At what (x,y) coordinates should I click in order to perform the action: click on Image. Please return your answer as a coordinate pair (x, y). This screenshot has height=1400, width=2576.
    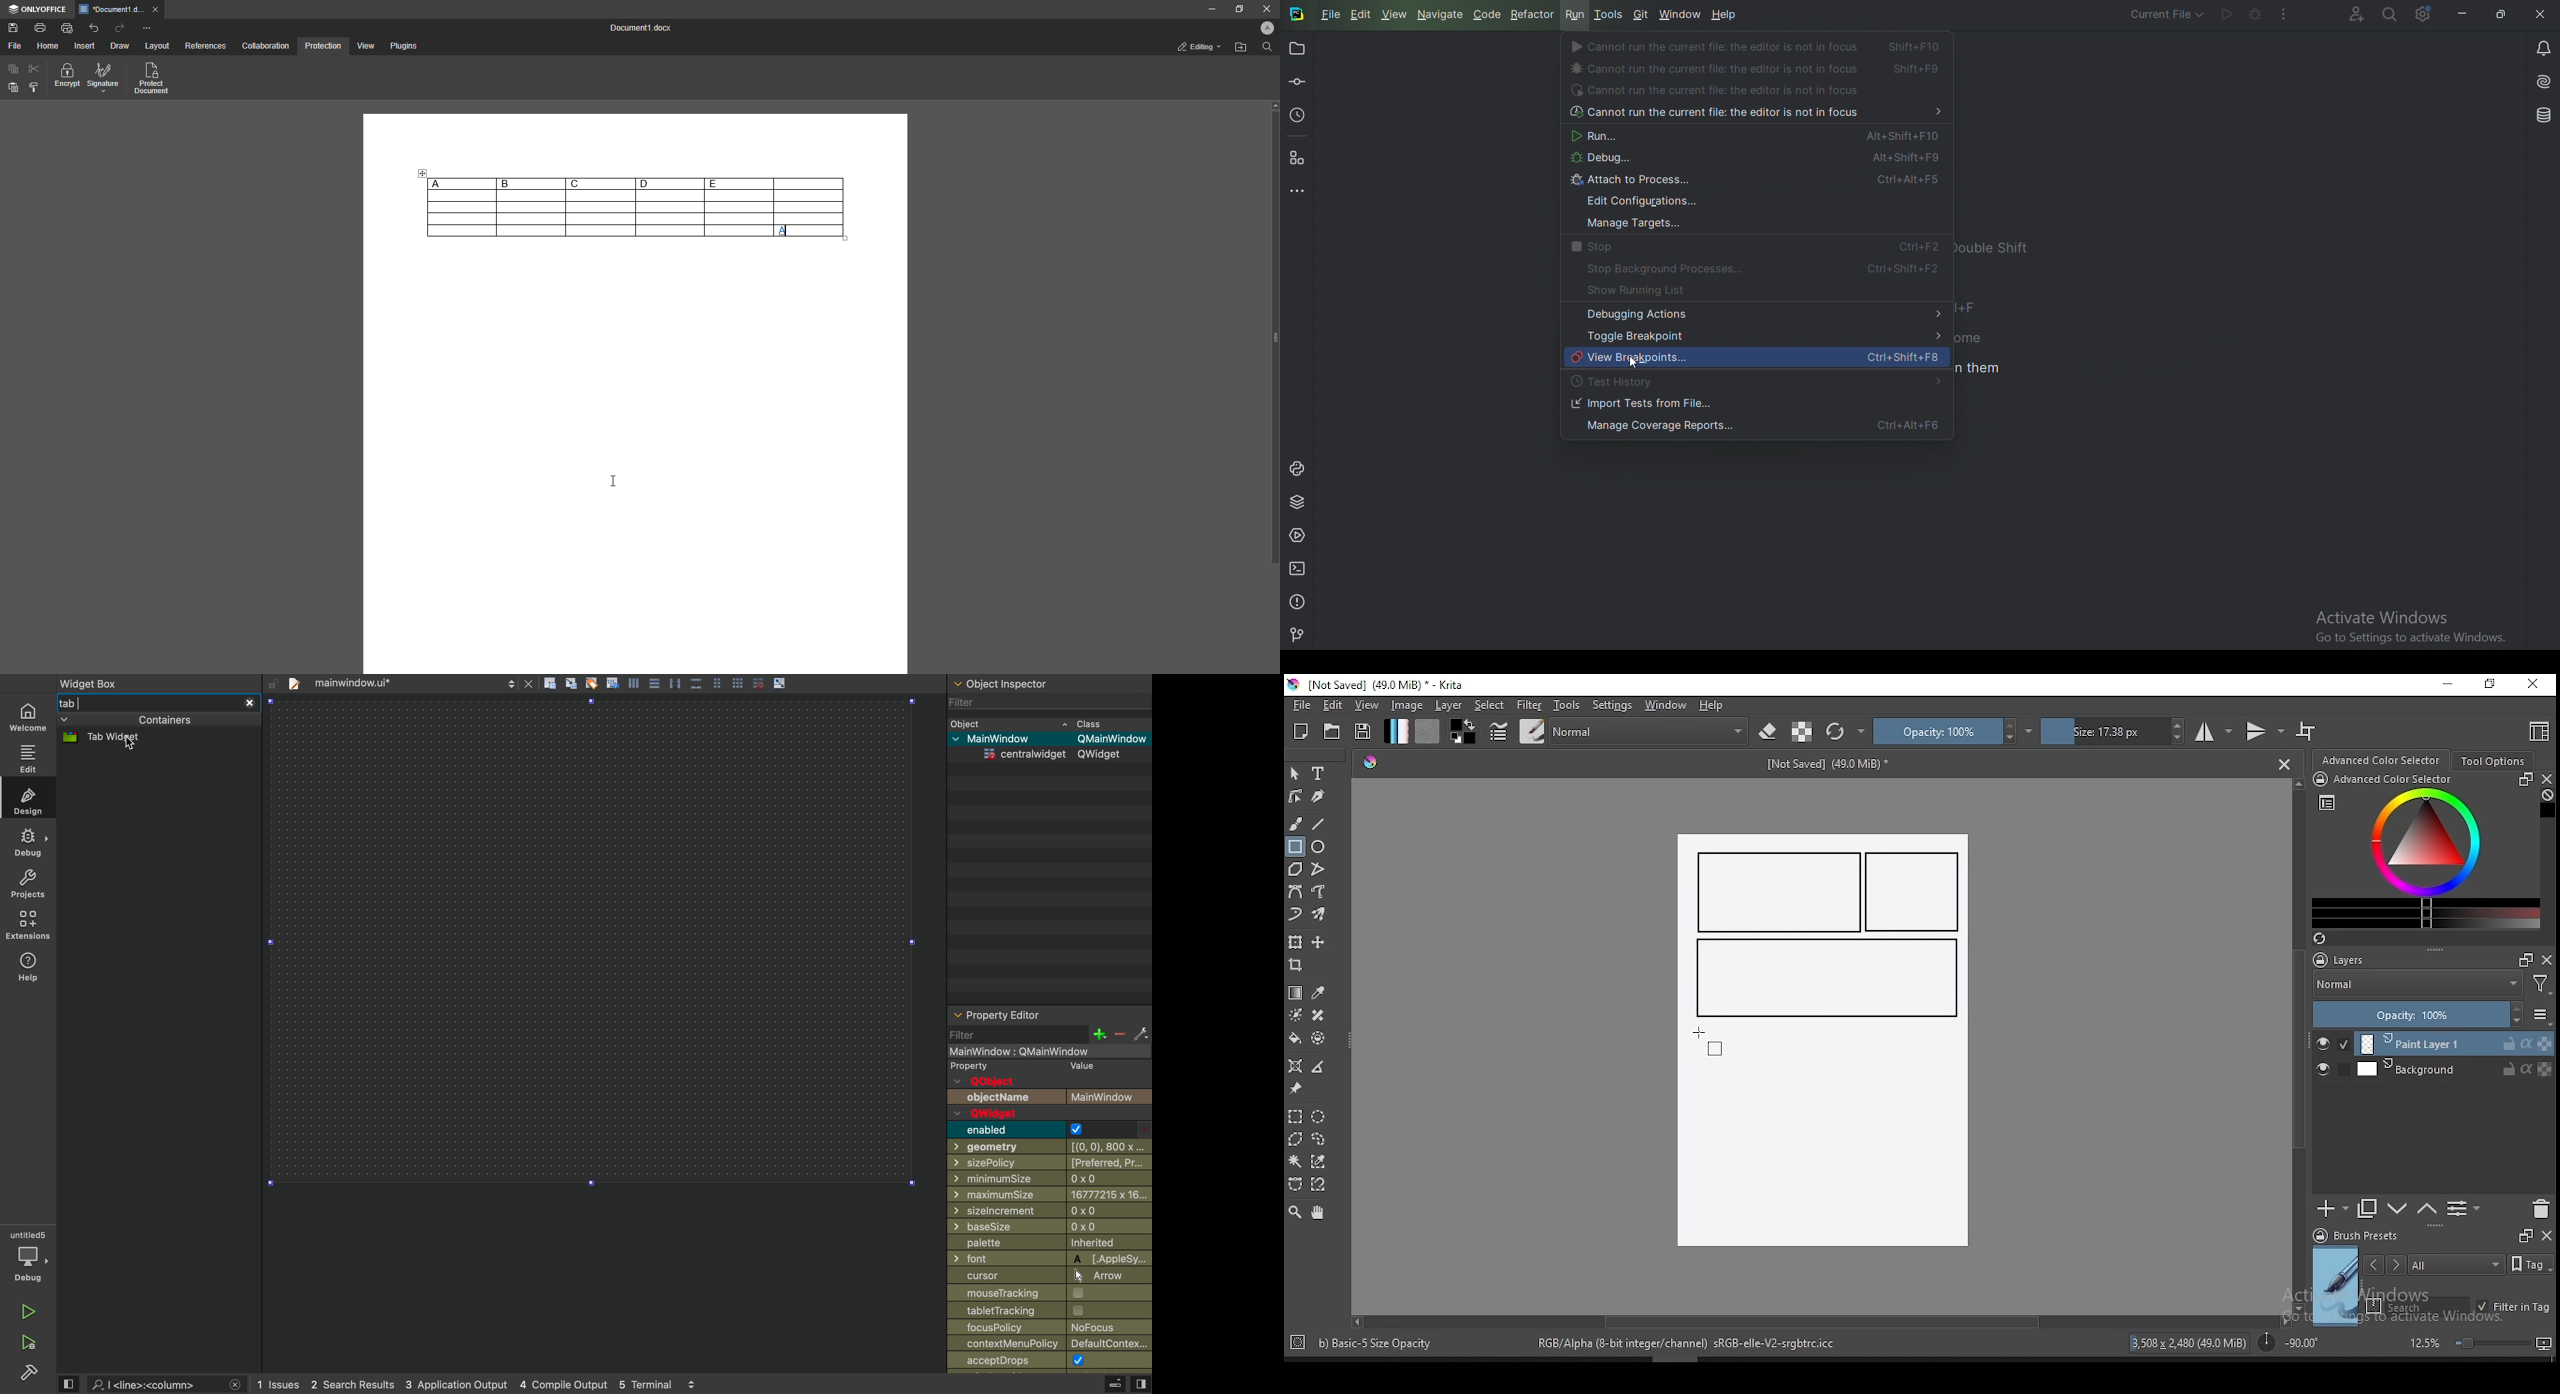
    Looking at the image, I should click on (1821, 1142).